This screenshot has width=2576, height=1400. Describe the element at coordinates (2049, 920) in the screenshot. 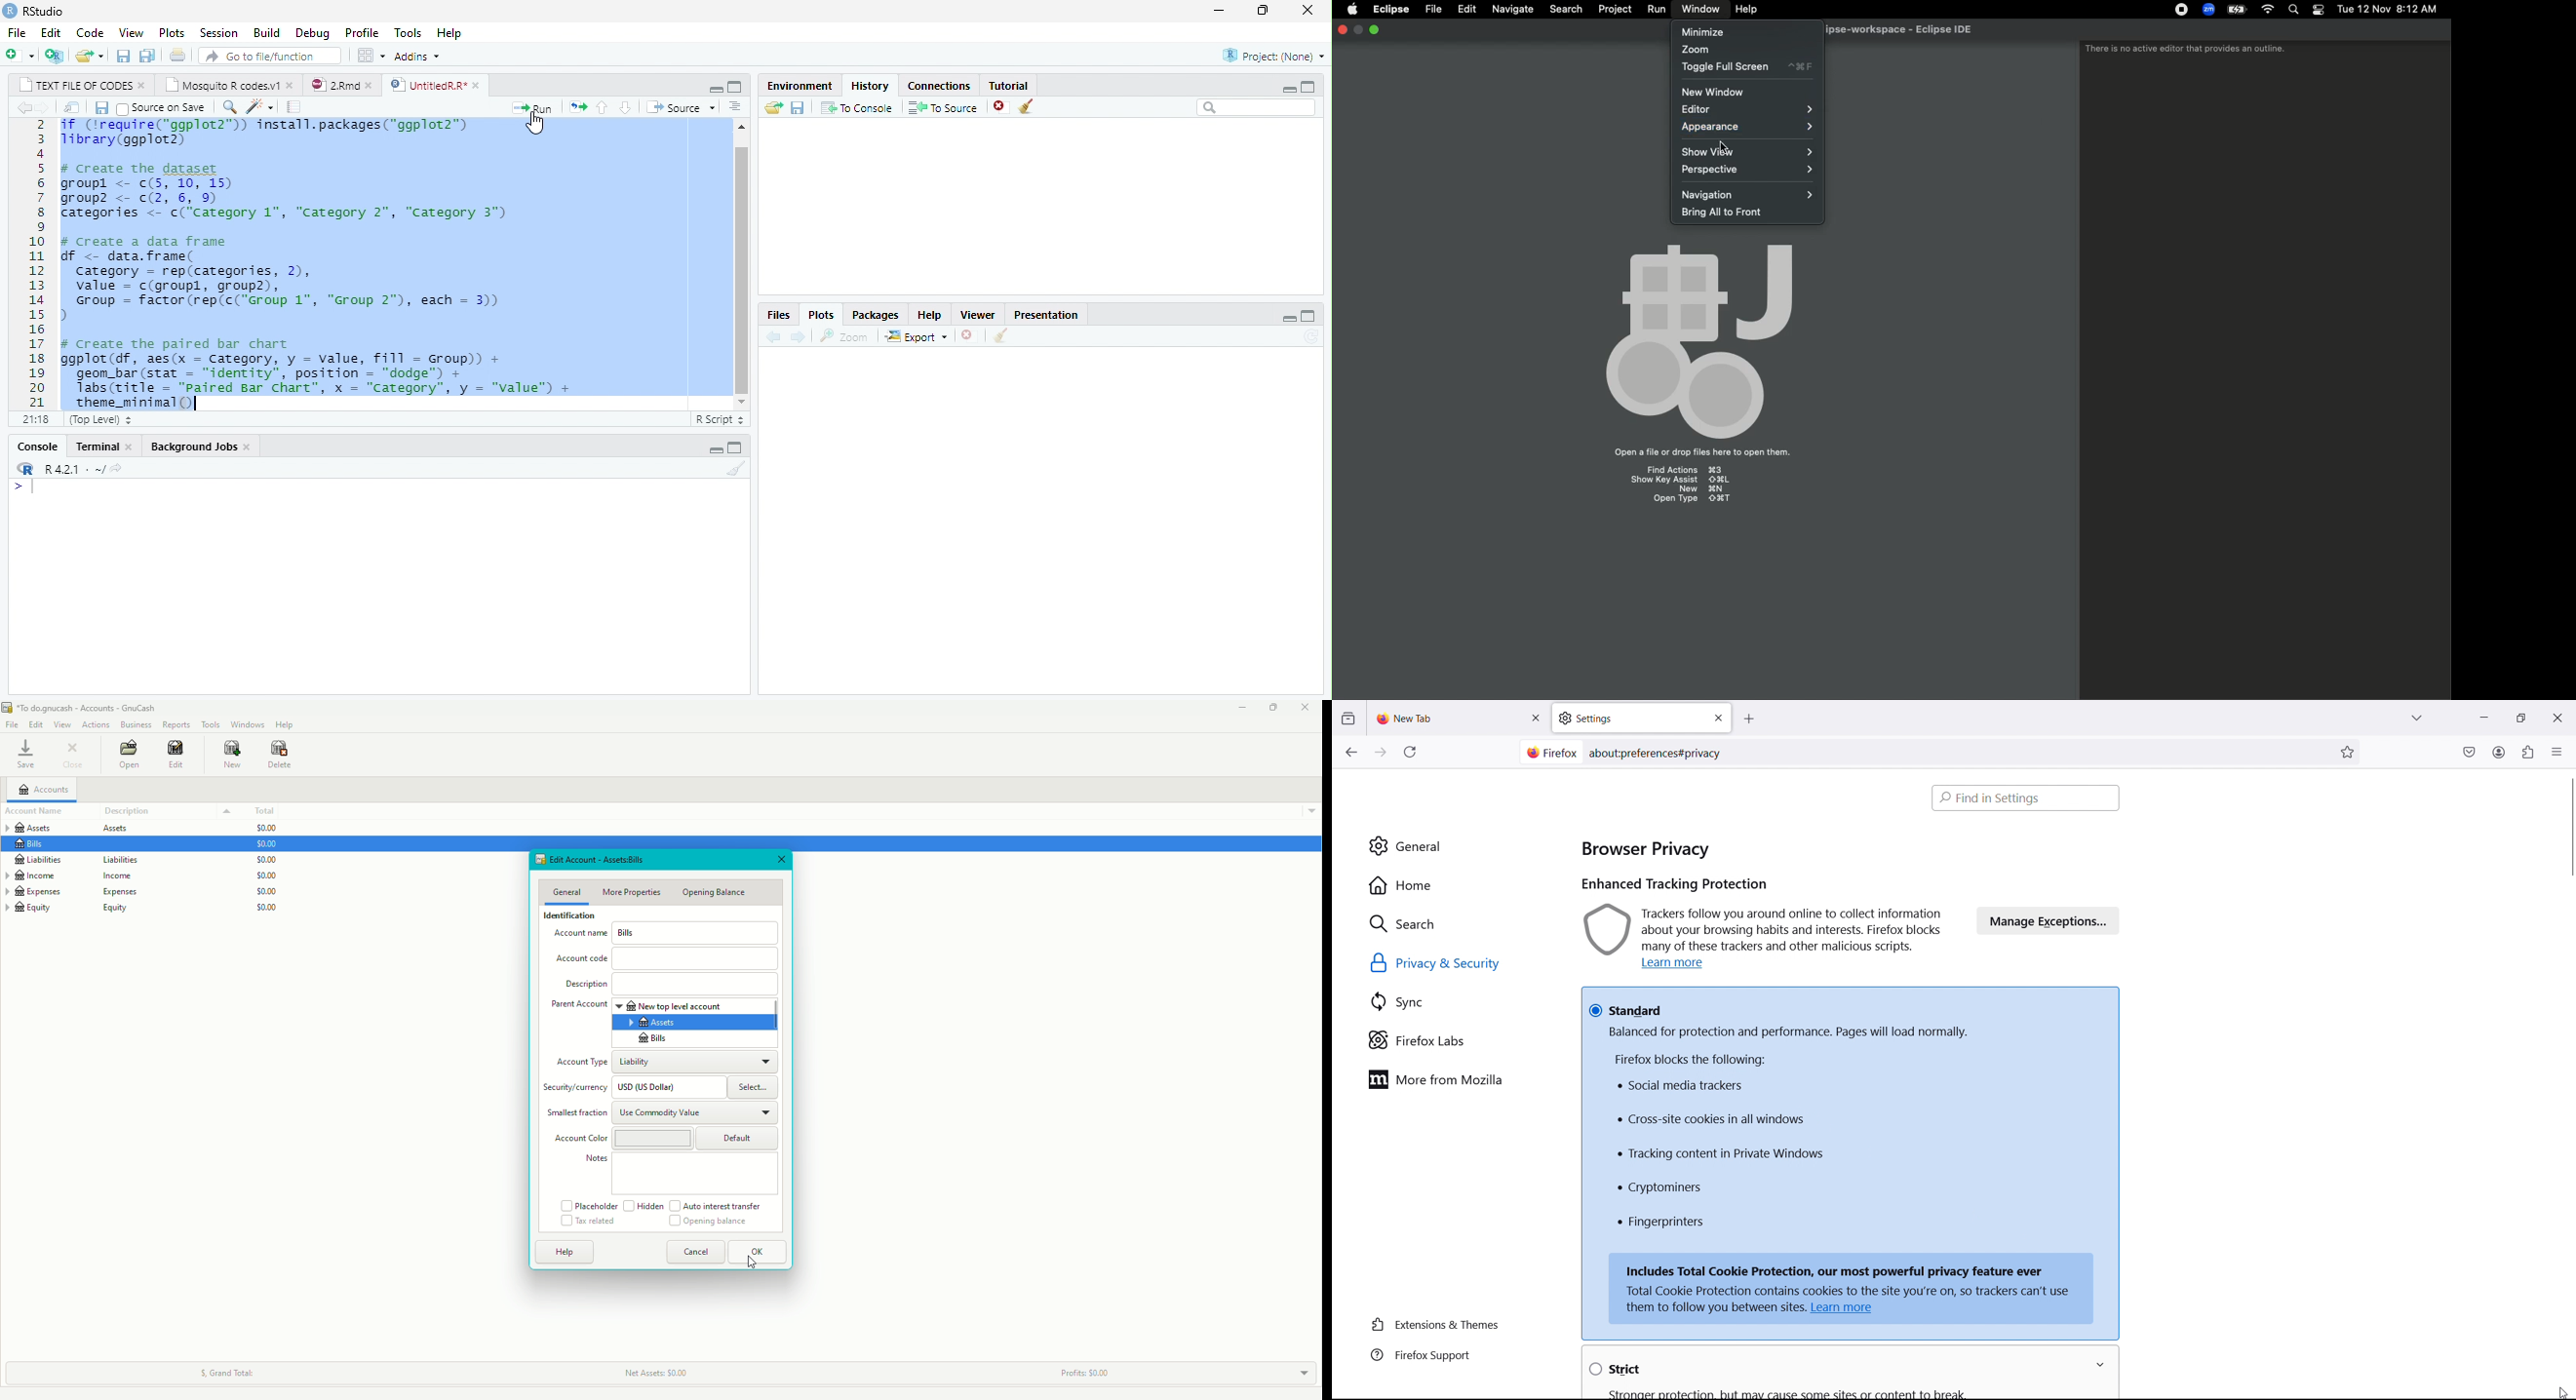

I see `manage exceptions` at that location.